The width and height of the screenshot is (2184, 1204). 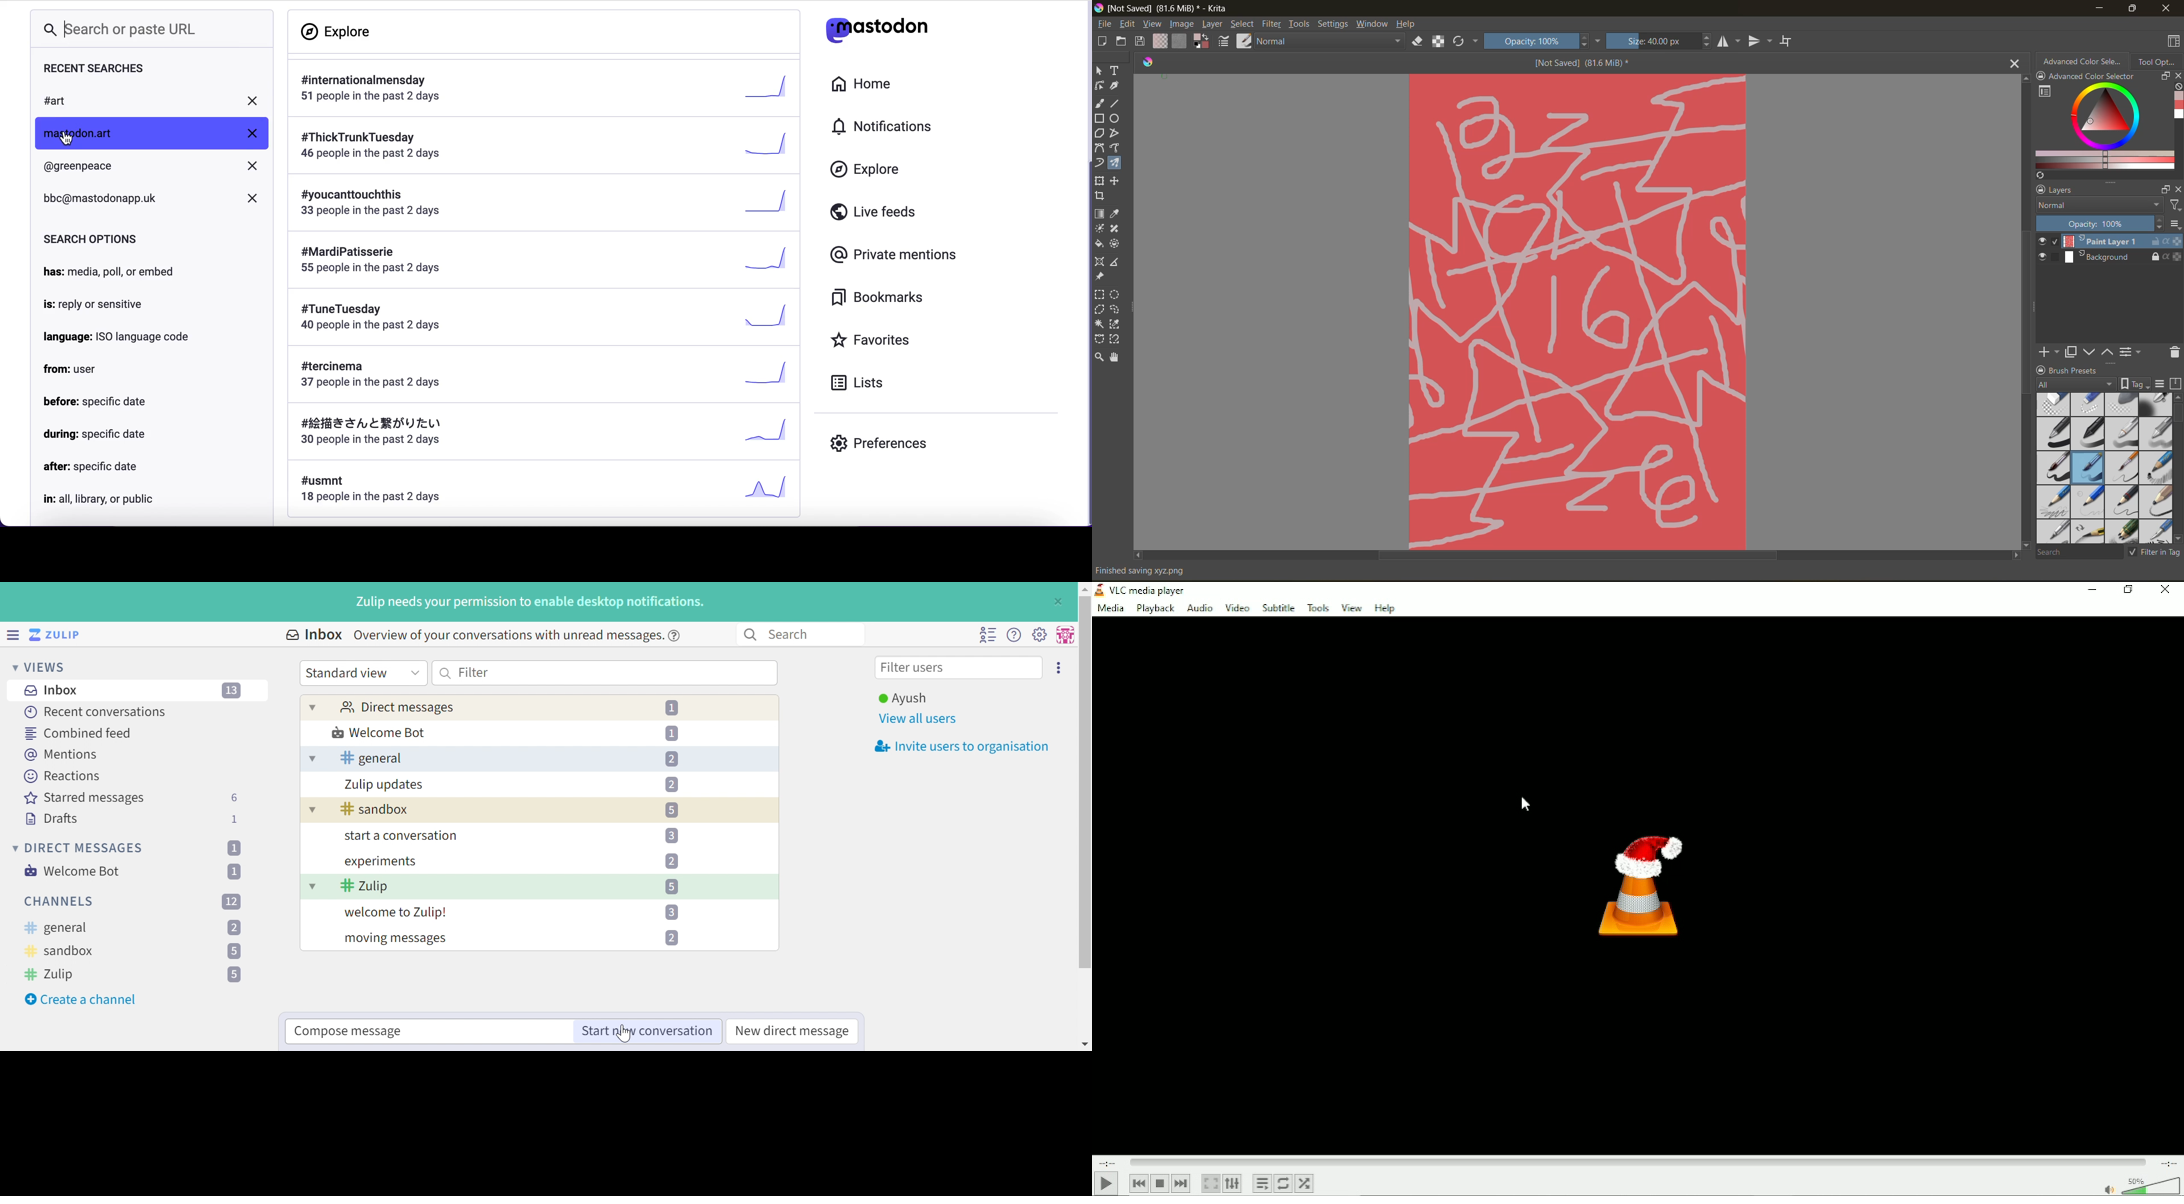 I want to click on tool, so click(x=1118, y=86).